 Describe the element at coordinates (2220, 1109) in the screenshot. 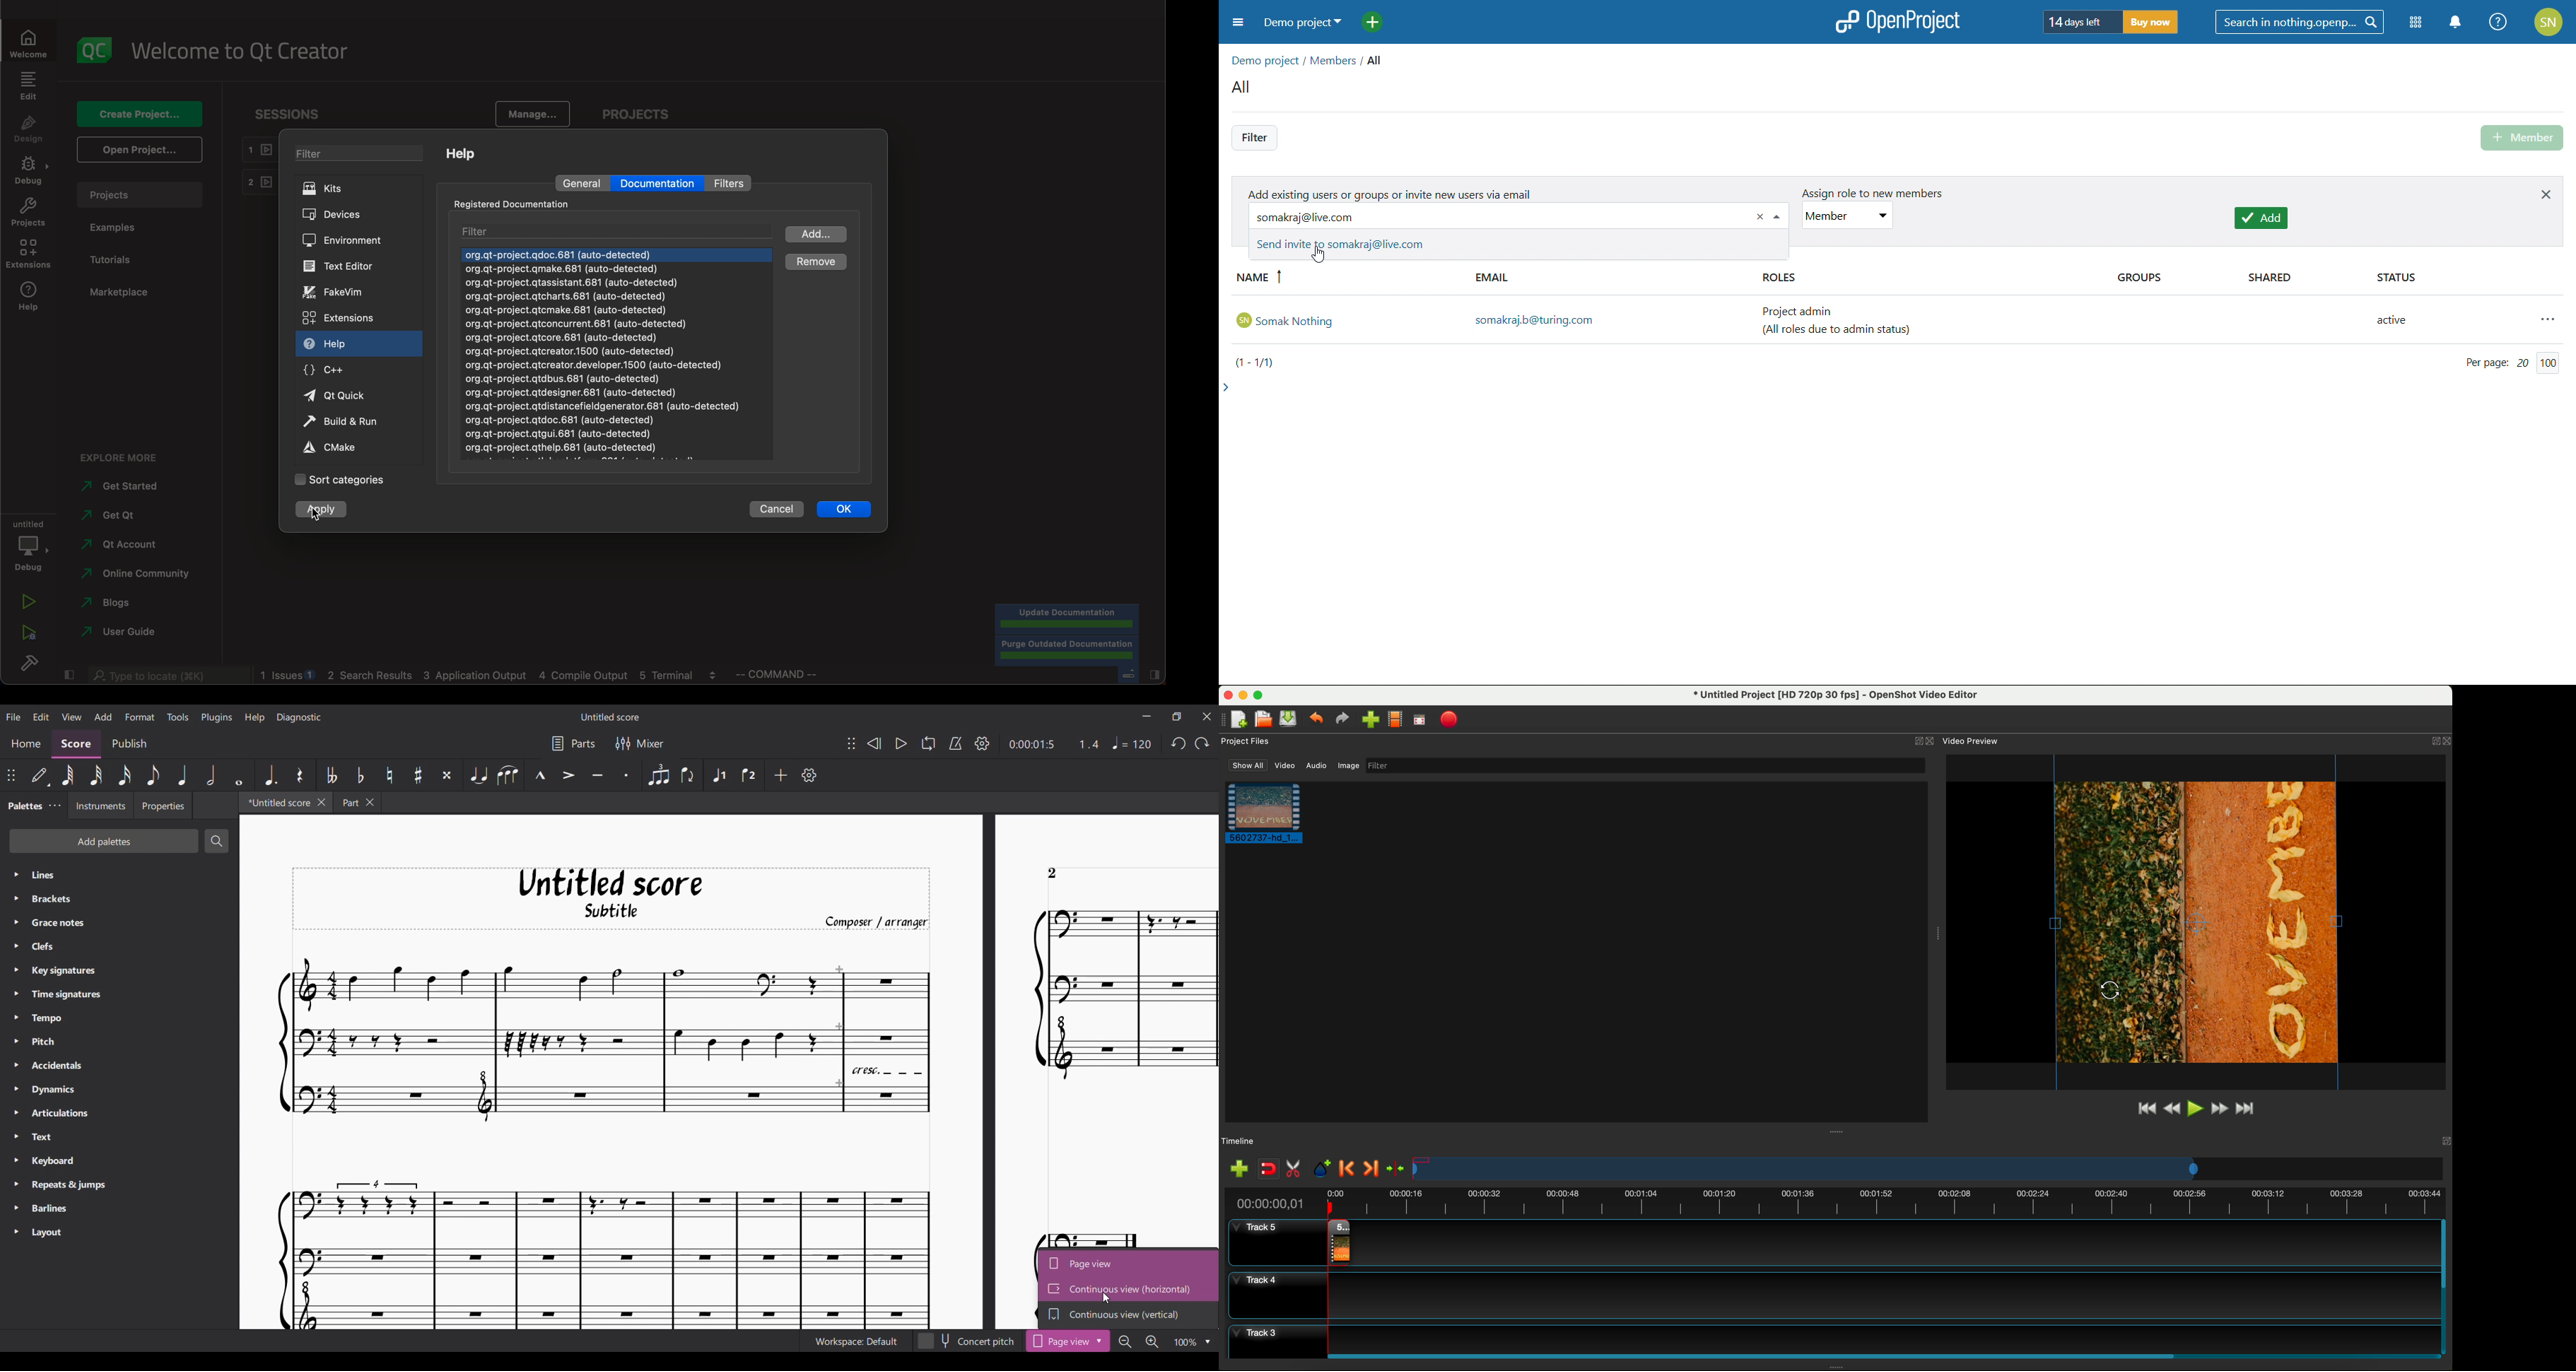

I see `fast foward` at that location.